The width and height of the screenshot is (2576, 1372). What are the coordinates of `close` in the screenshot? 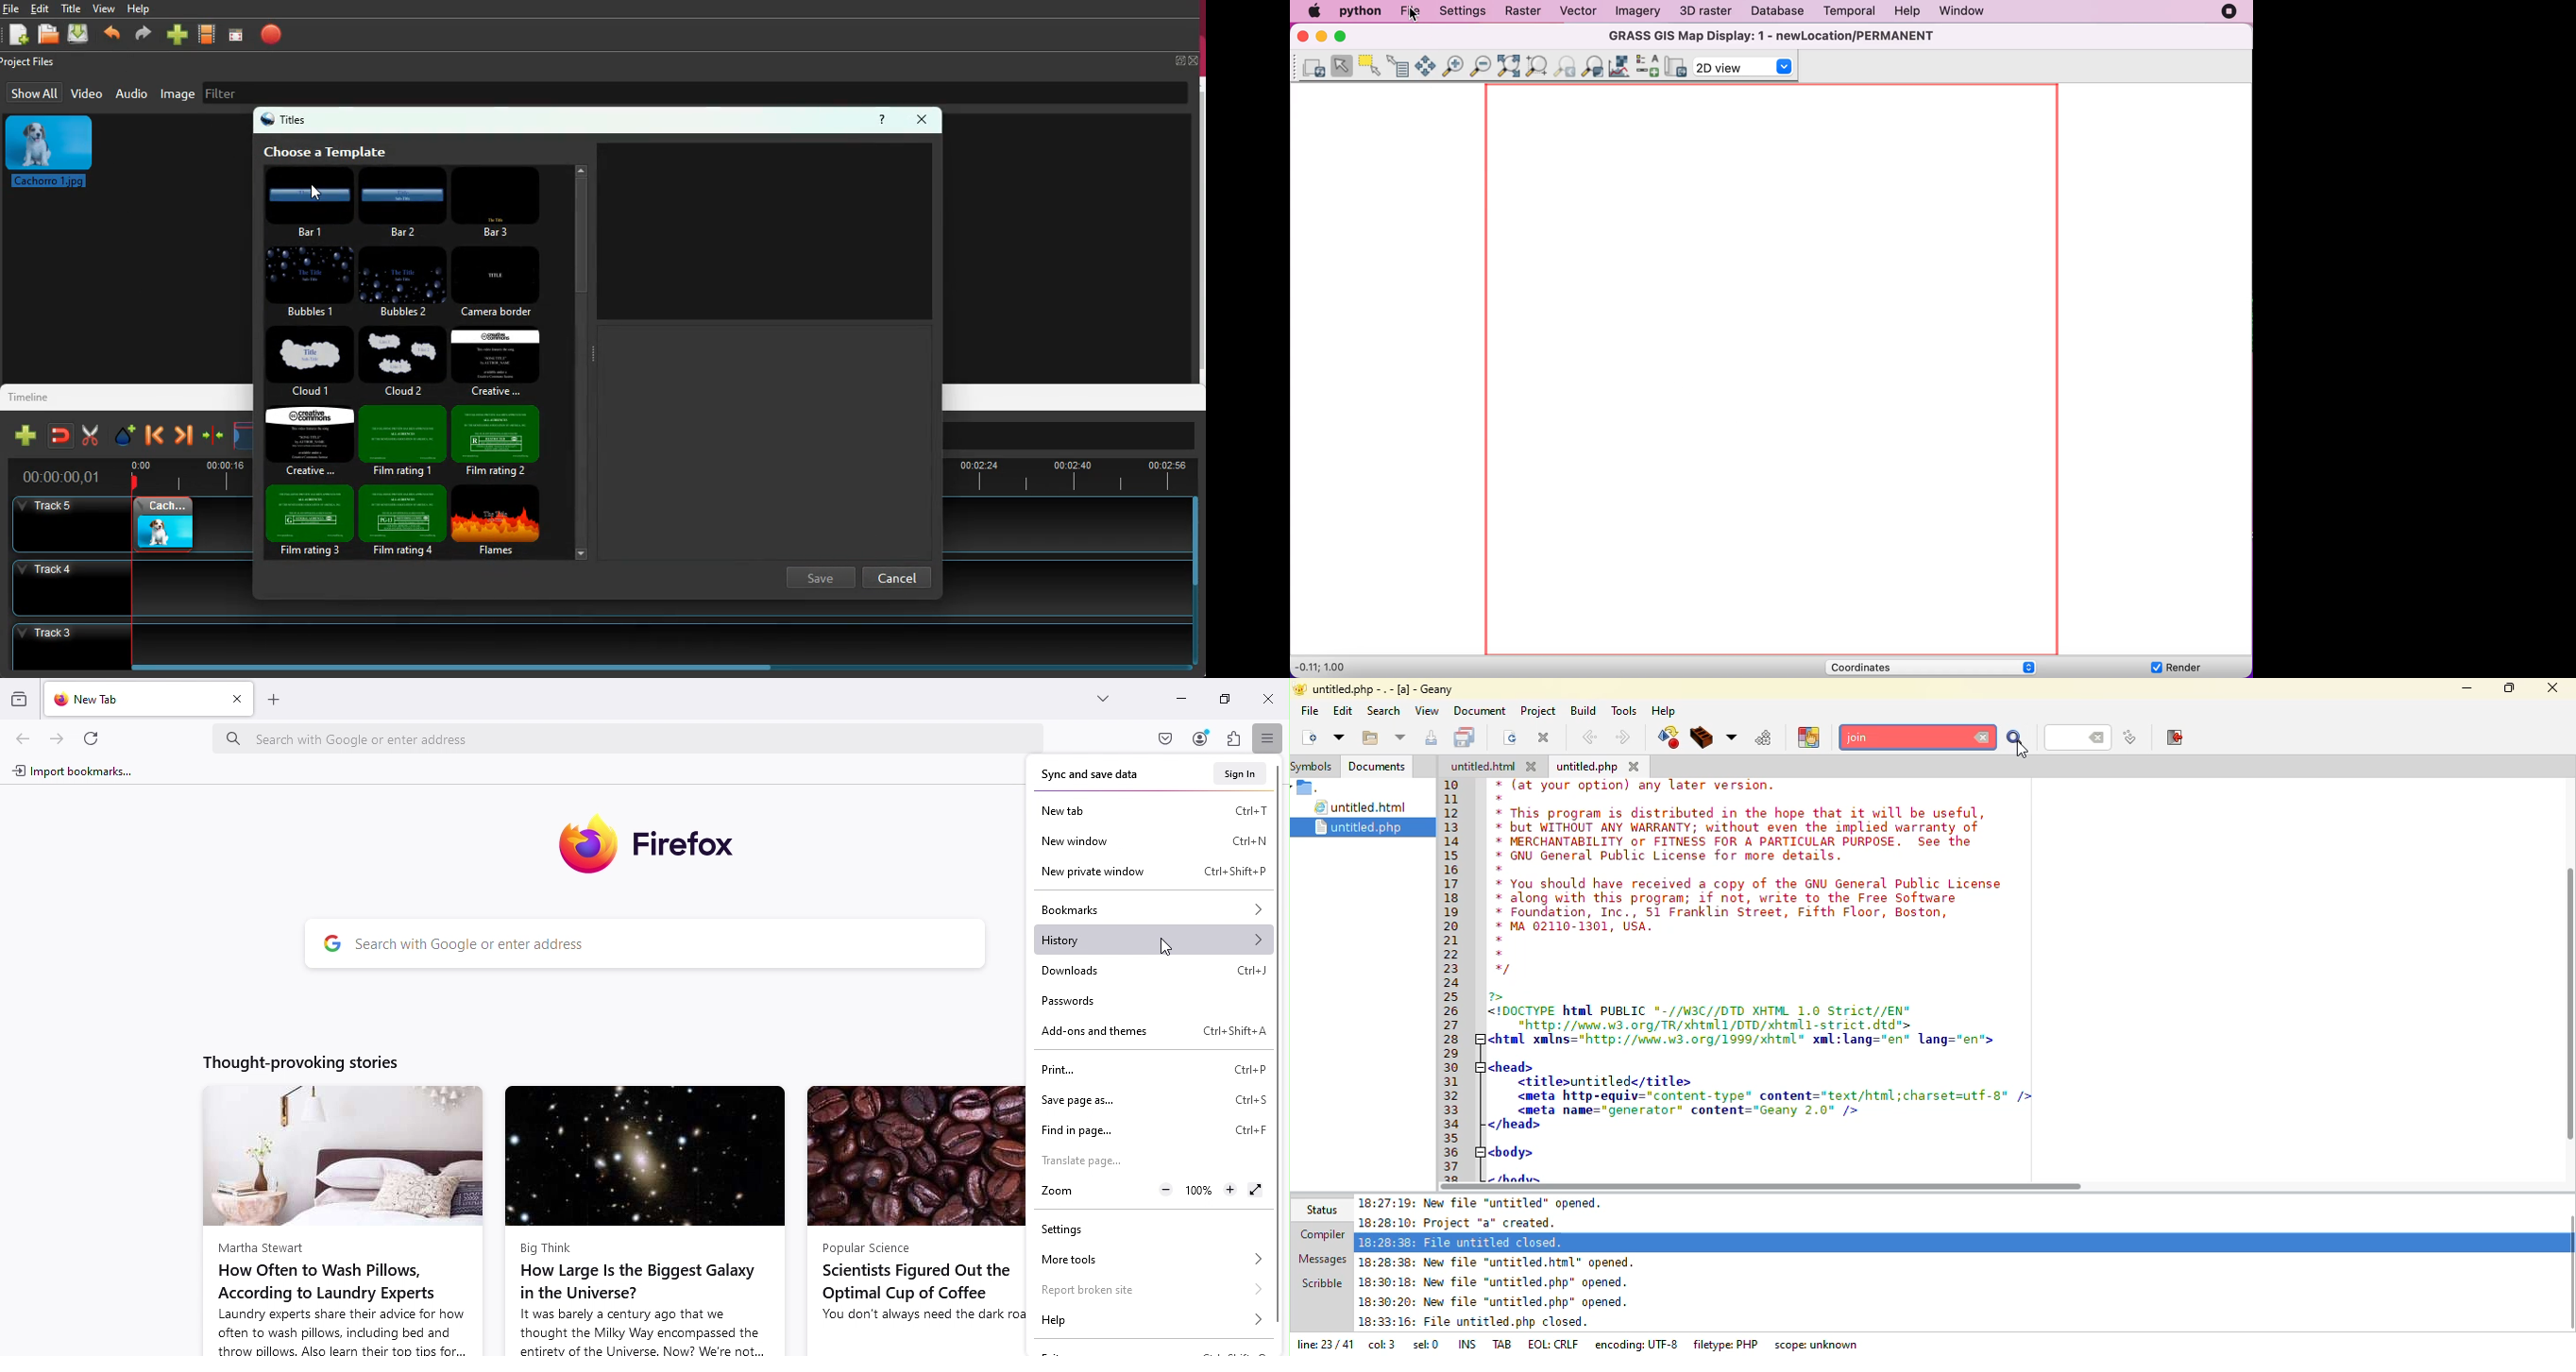 It's located at (1535, 767).